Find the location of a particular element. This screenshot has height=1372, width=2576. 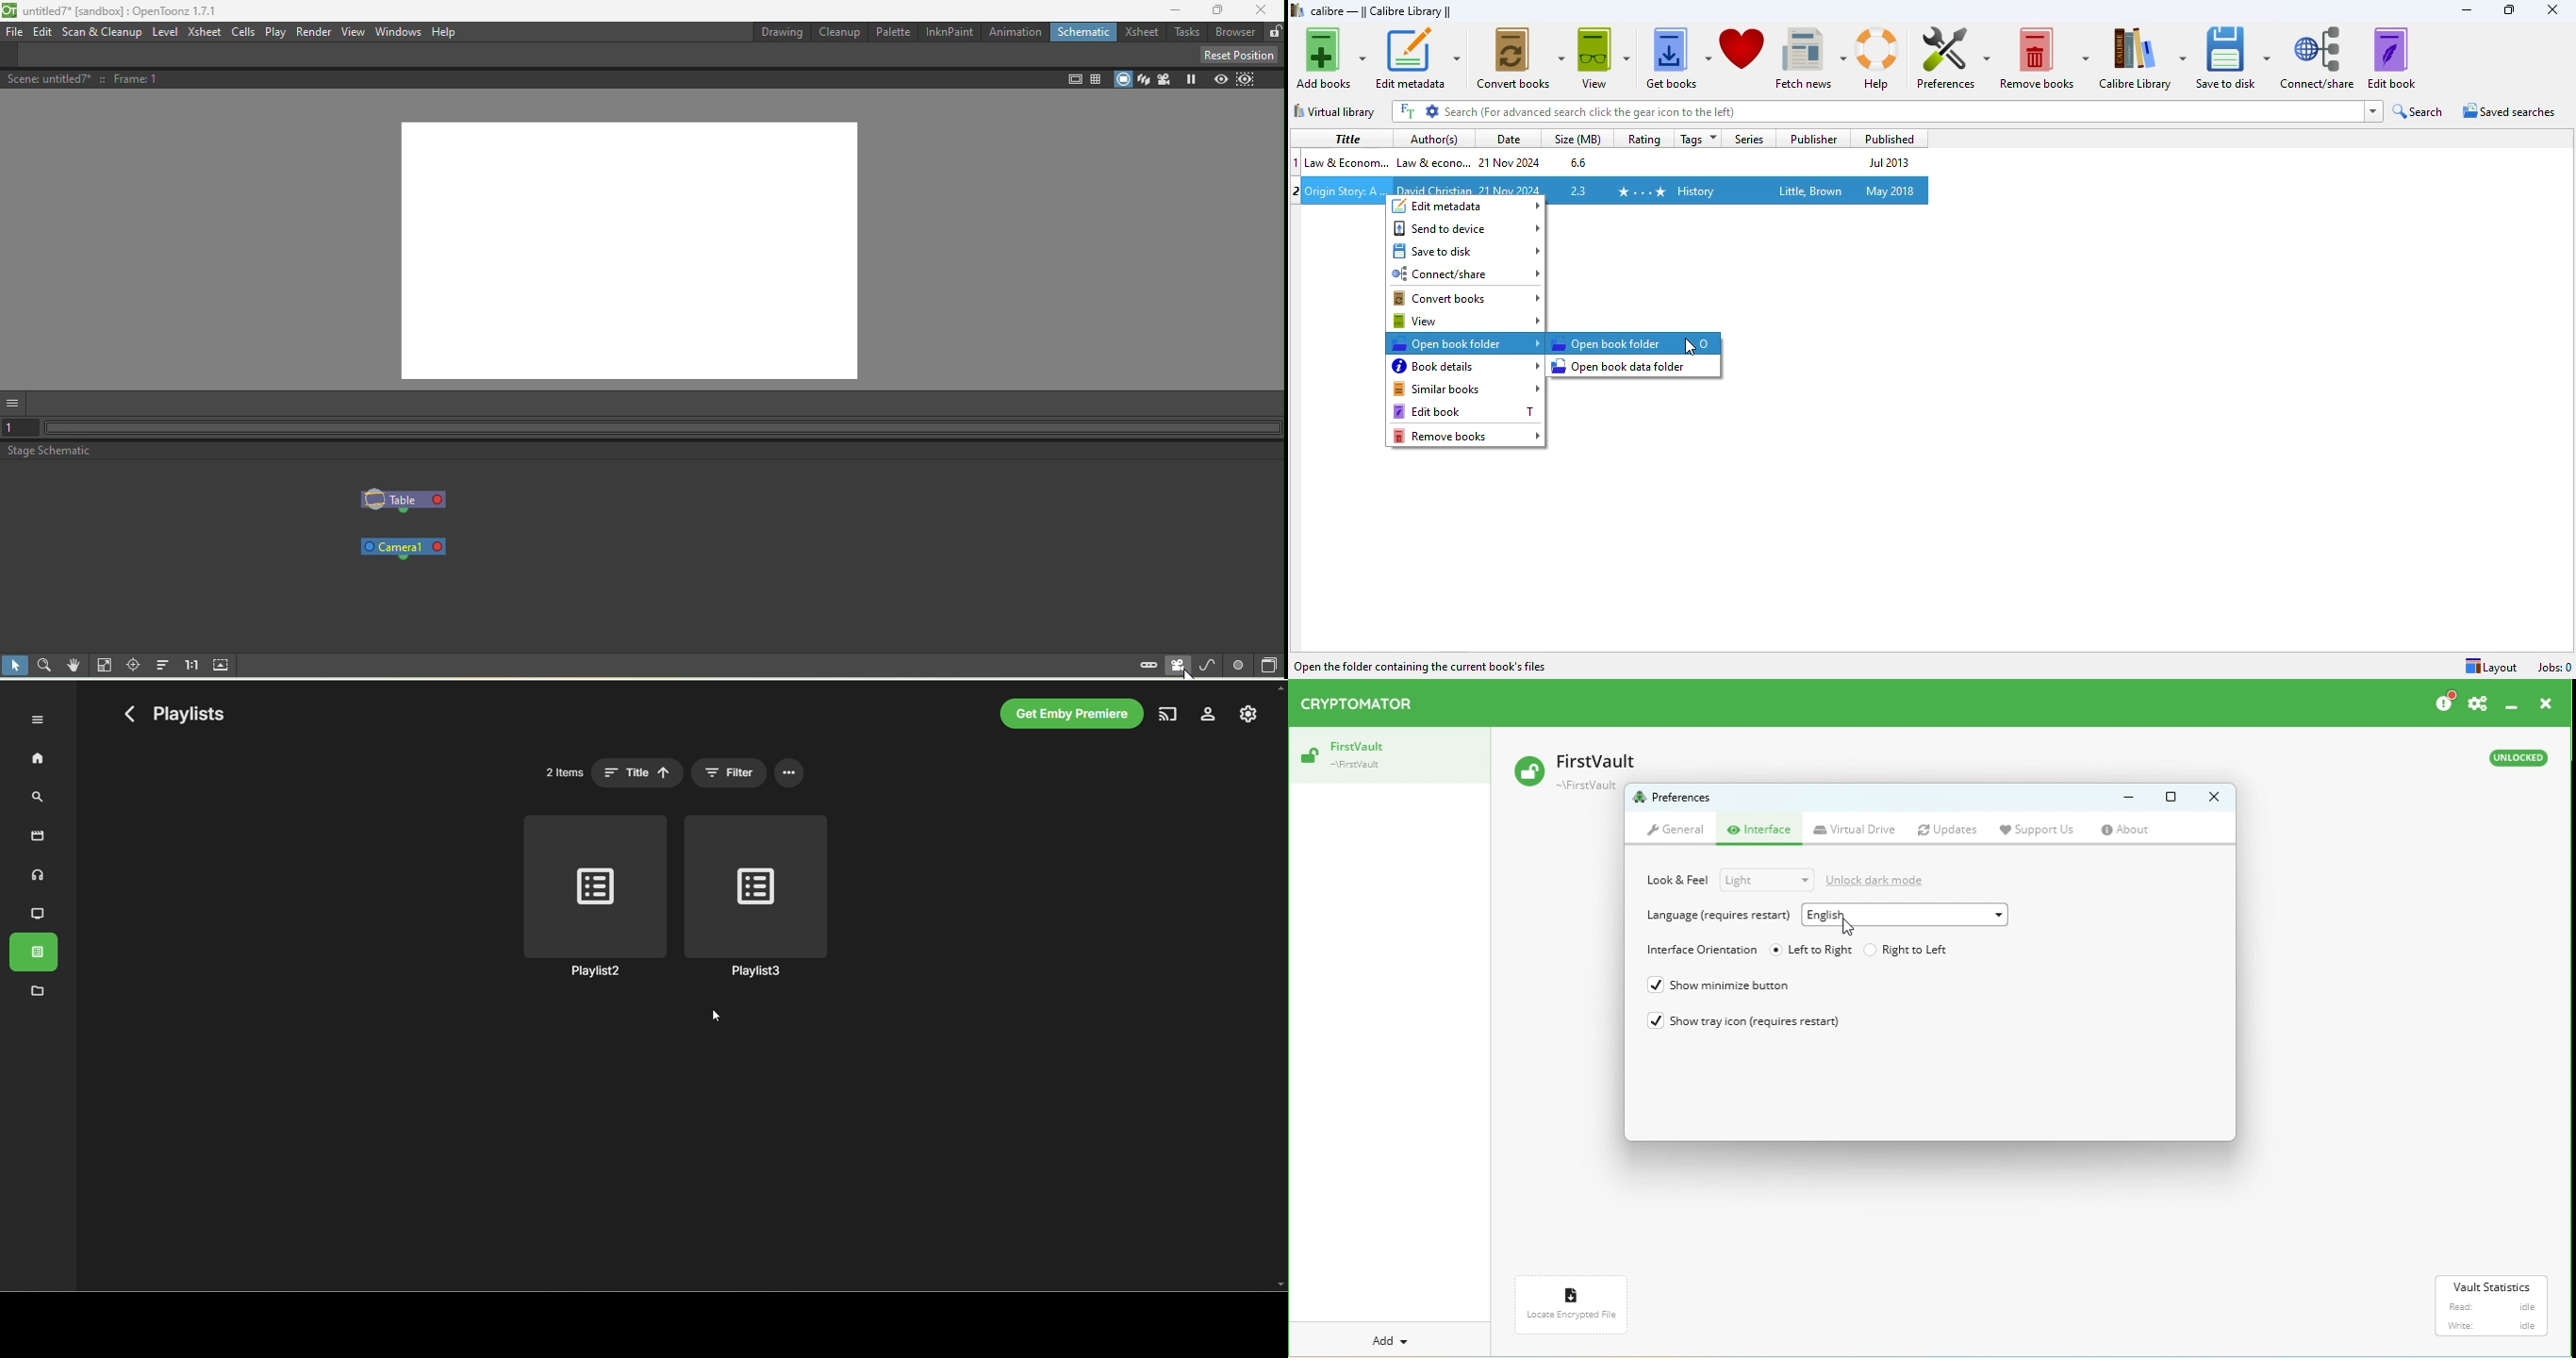

open book folder is located at coordinates (1466, 343).